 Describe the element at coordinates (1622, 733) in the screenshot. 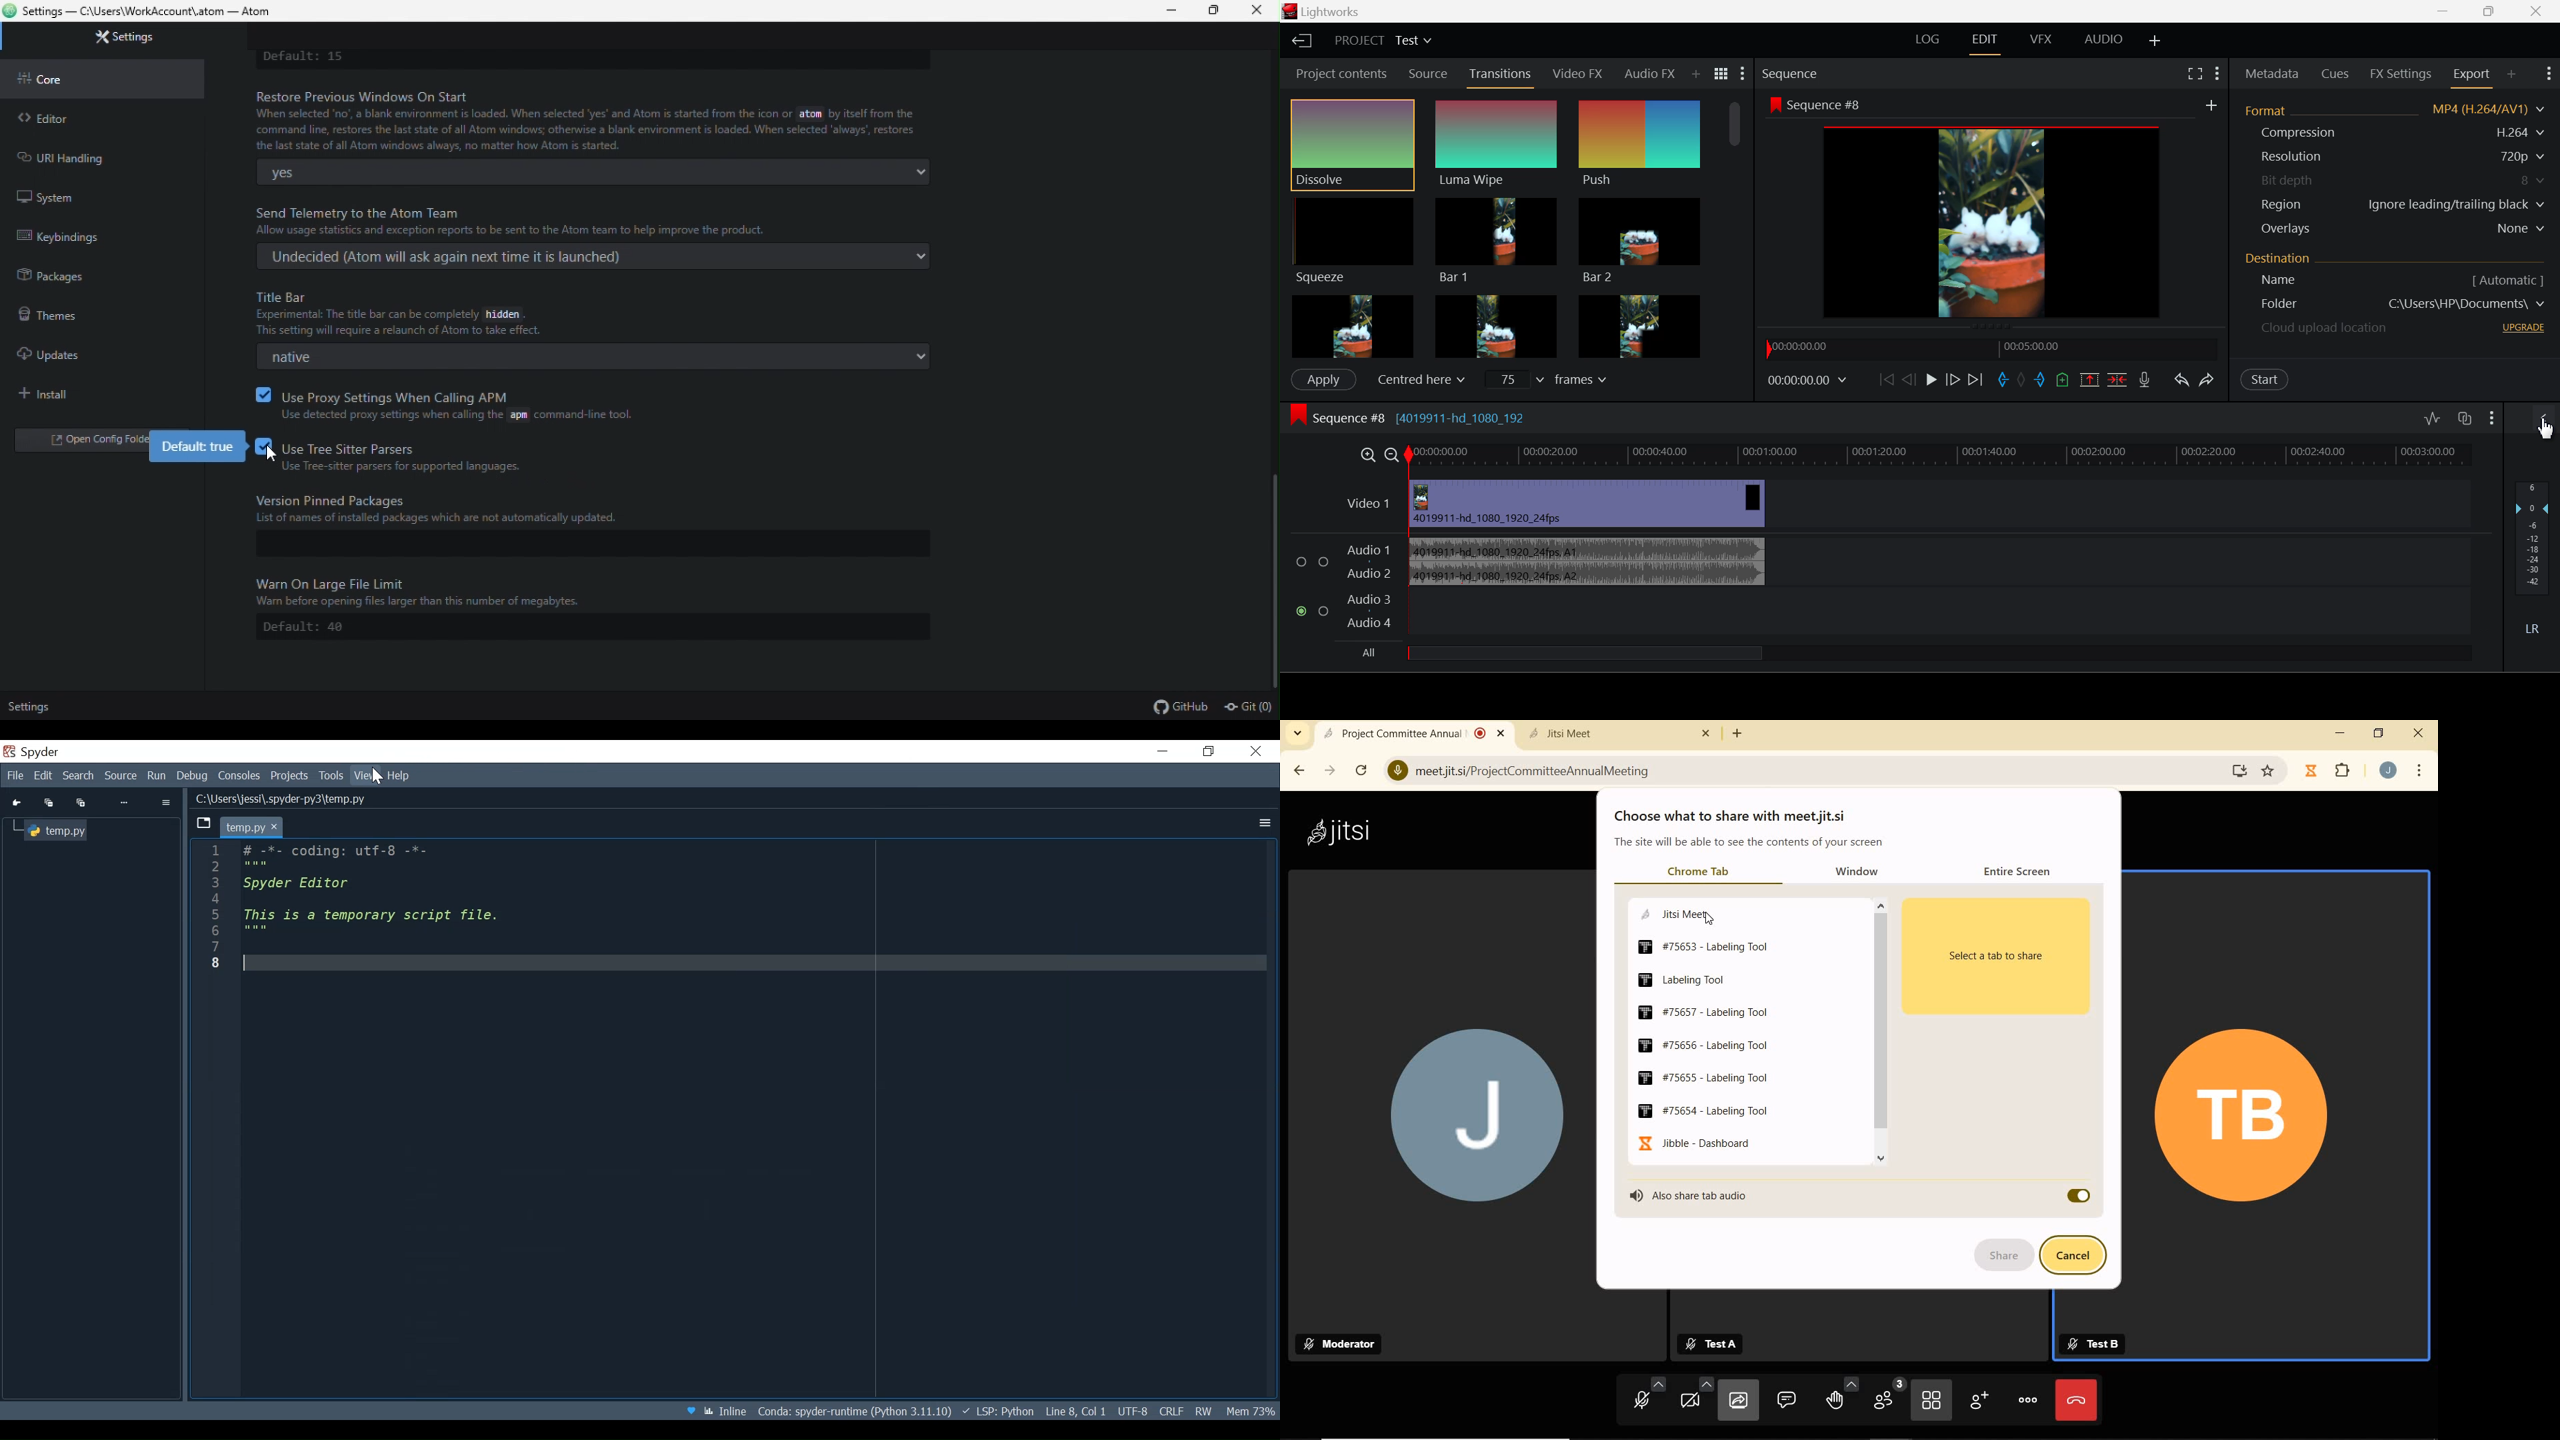

I see `Jitsi Meet` at that location.